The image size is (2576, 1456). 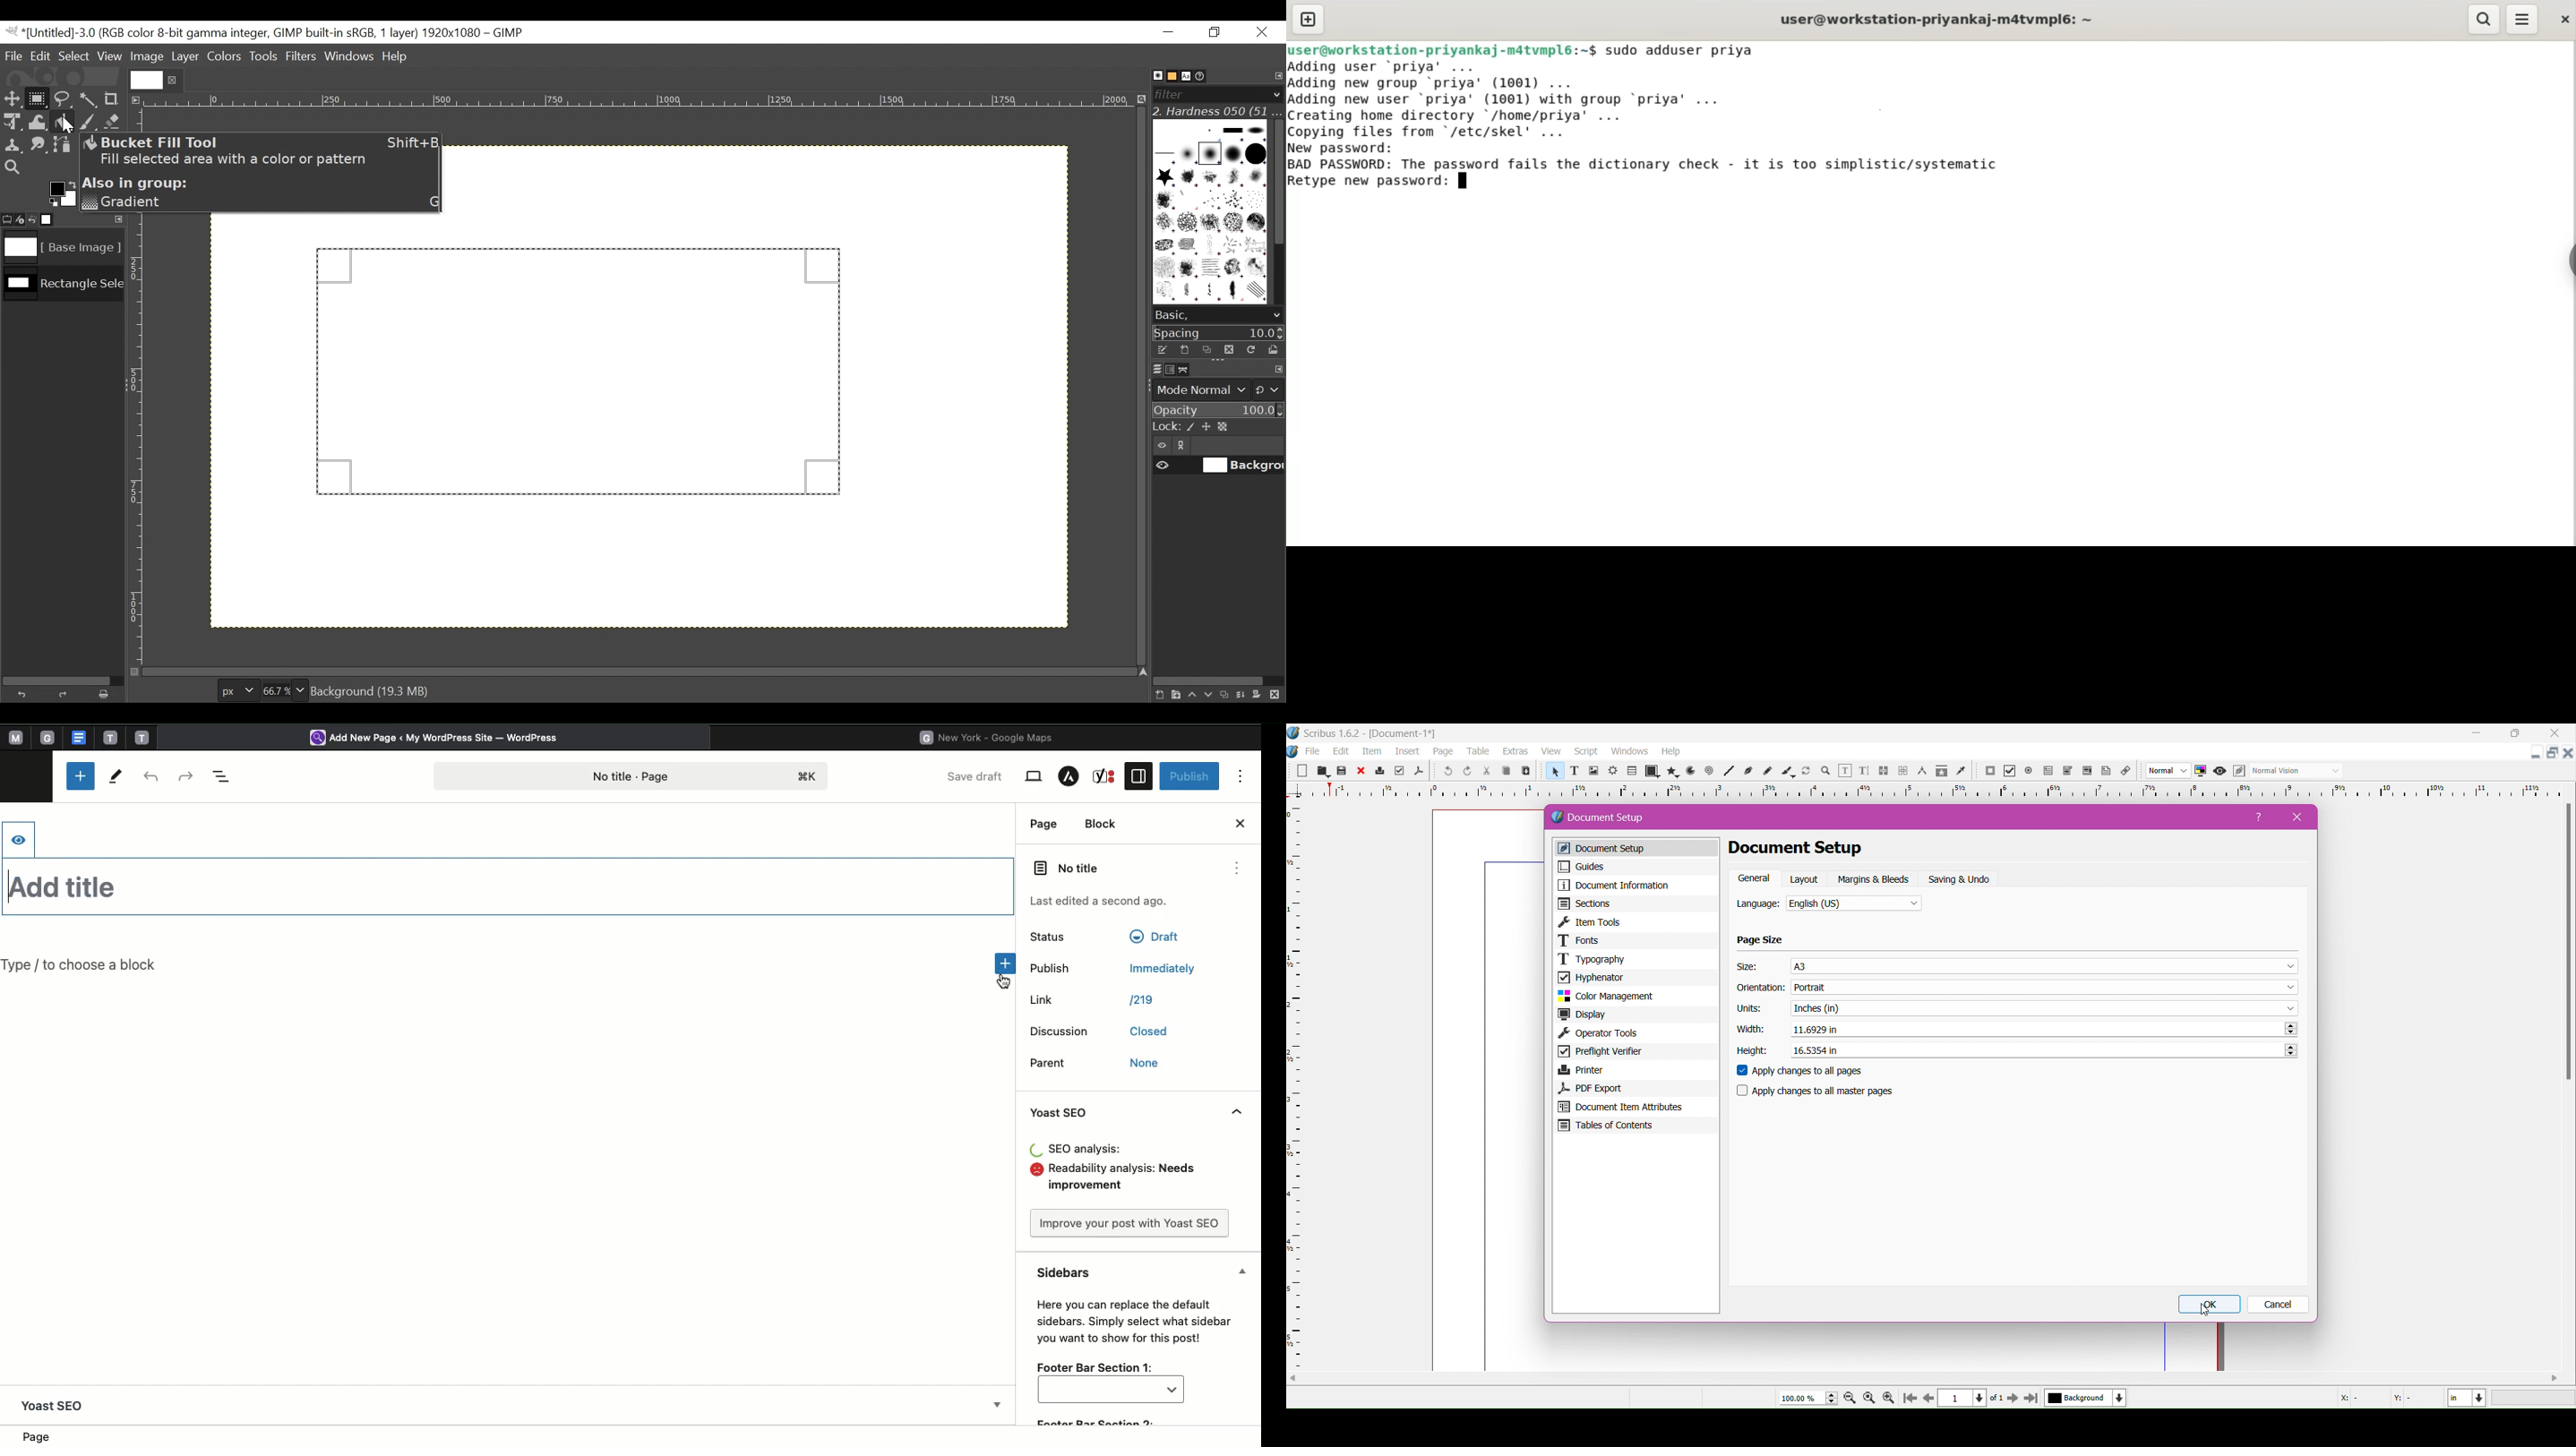 What do you see at coordinates (1610, 818) in the screenshot?
I see `Document Setup` at bounding box center [1610, 818].